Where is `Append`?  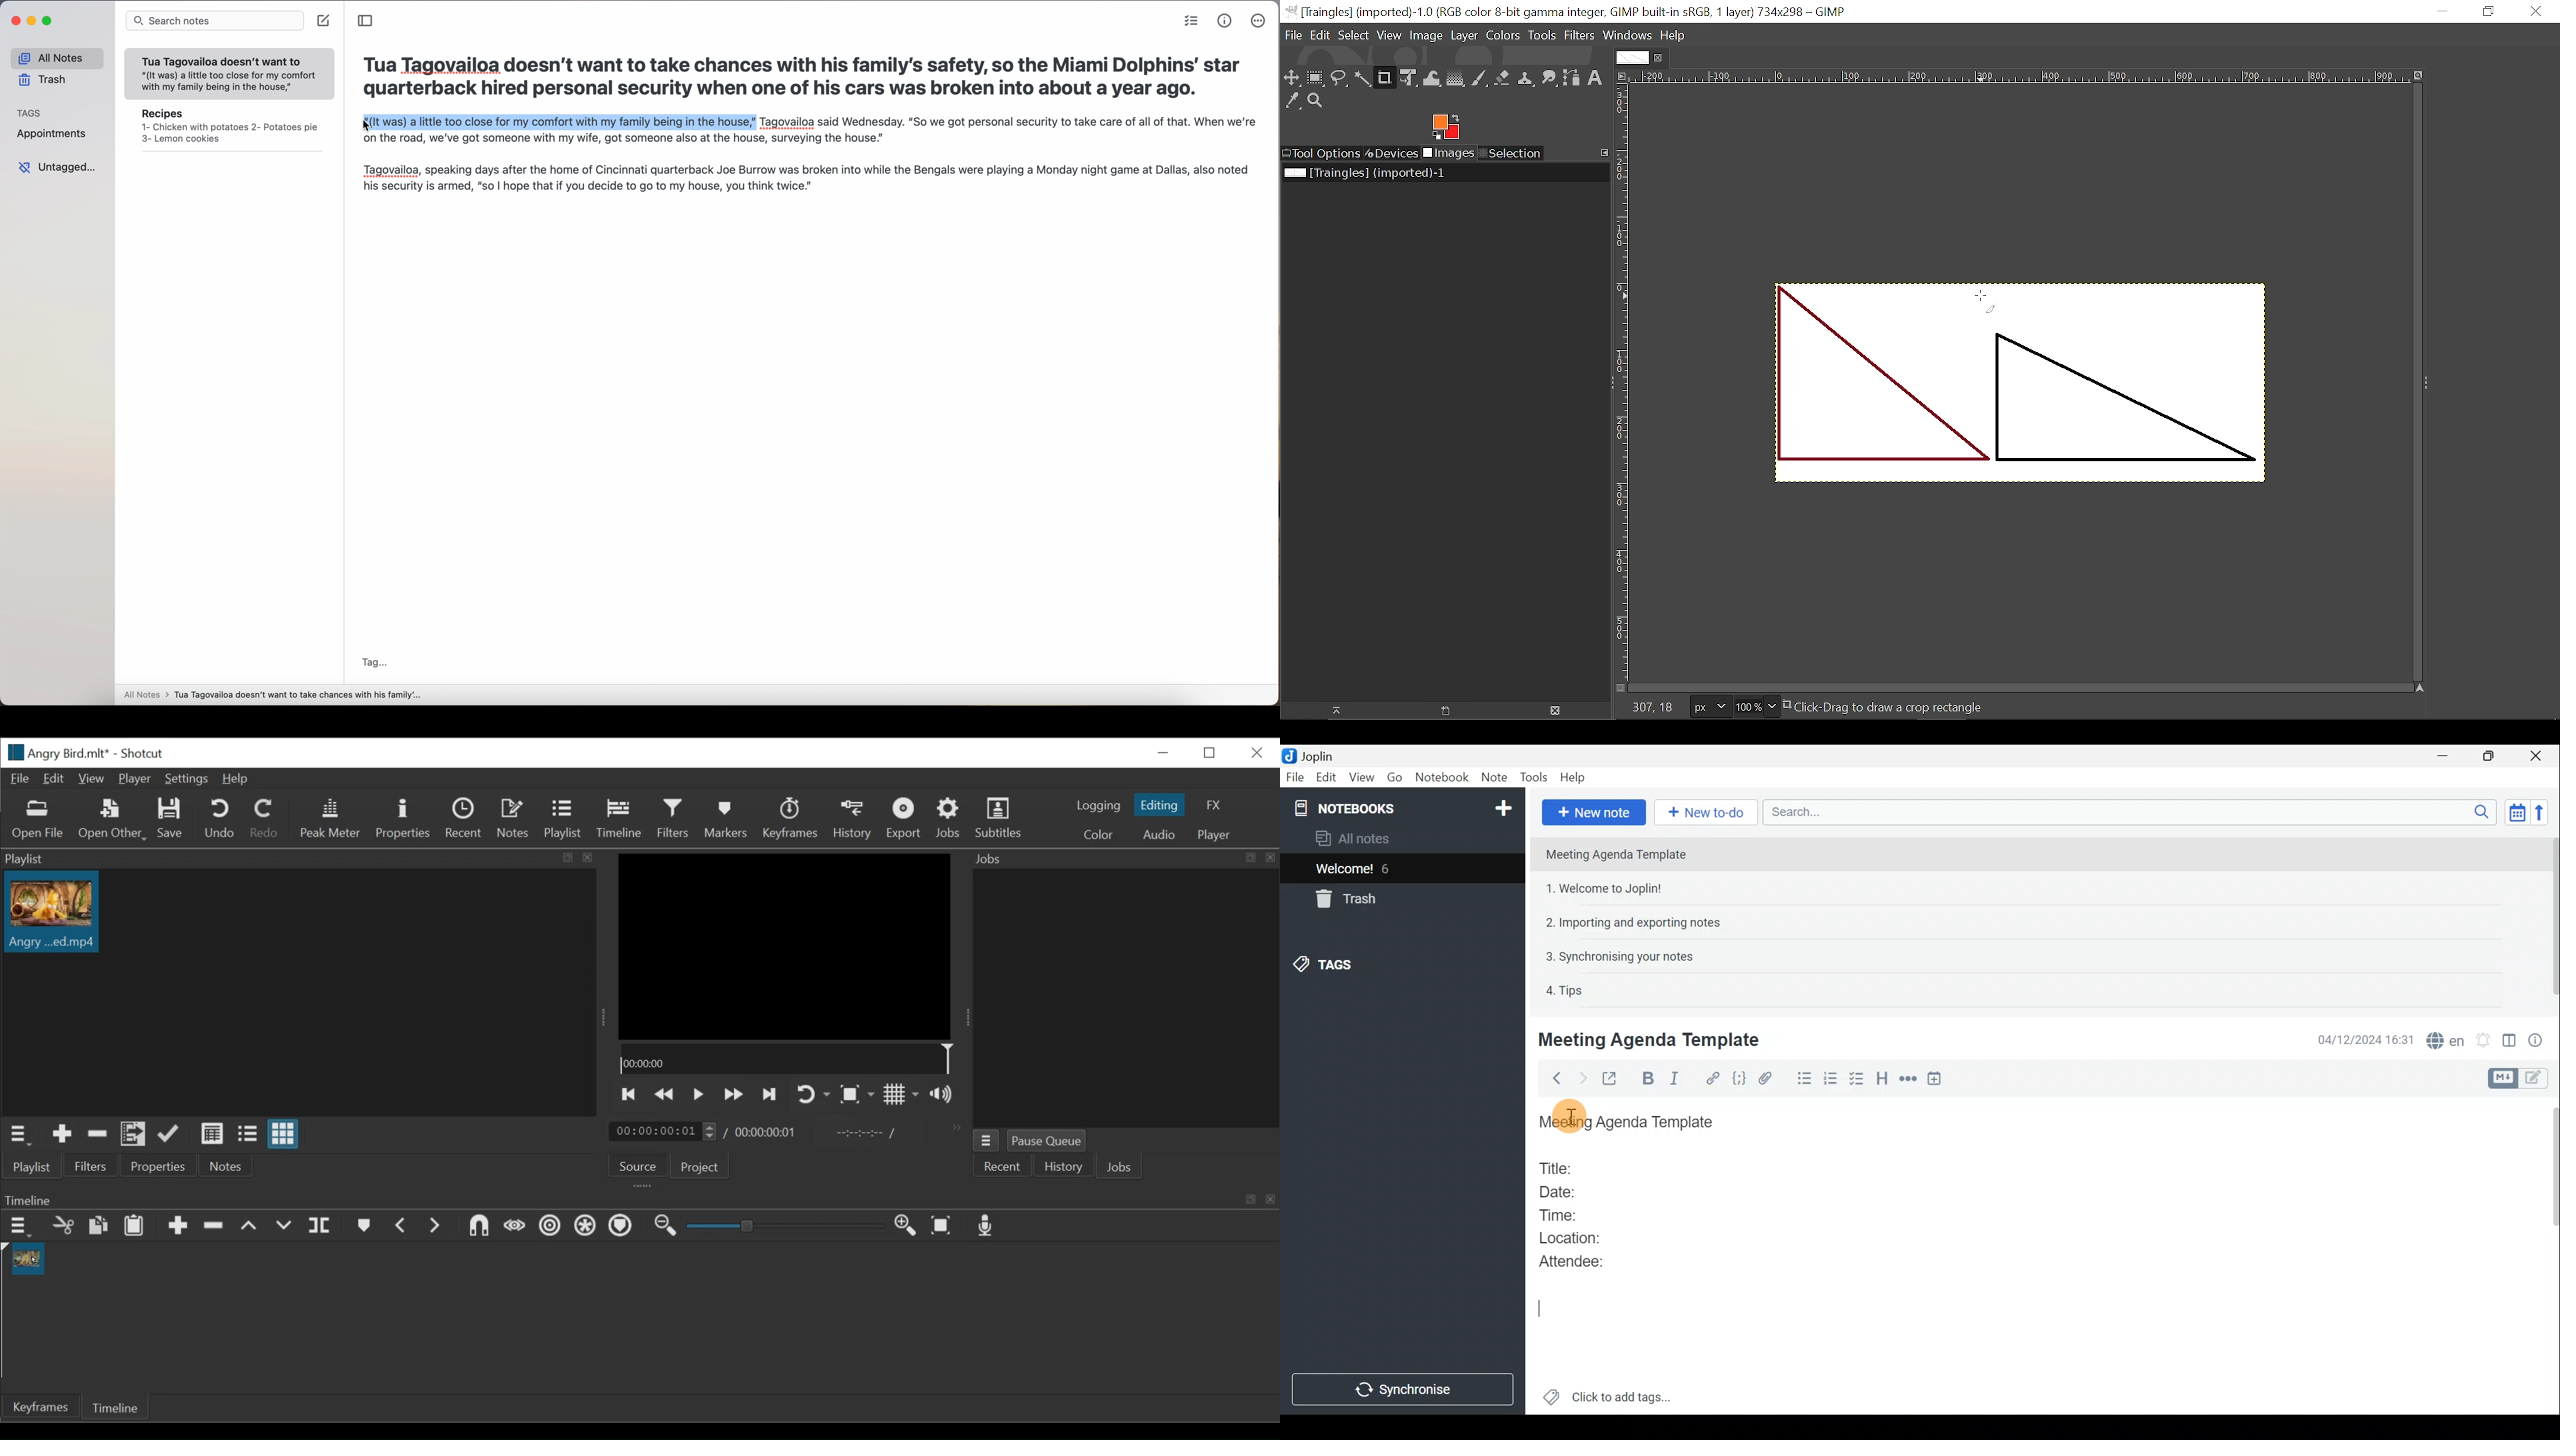 Append is located at coordinates (179, 1226).